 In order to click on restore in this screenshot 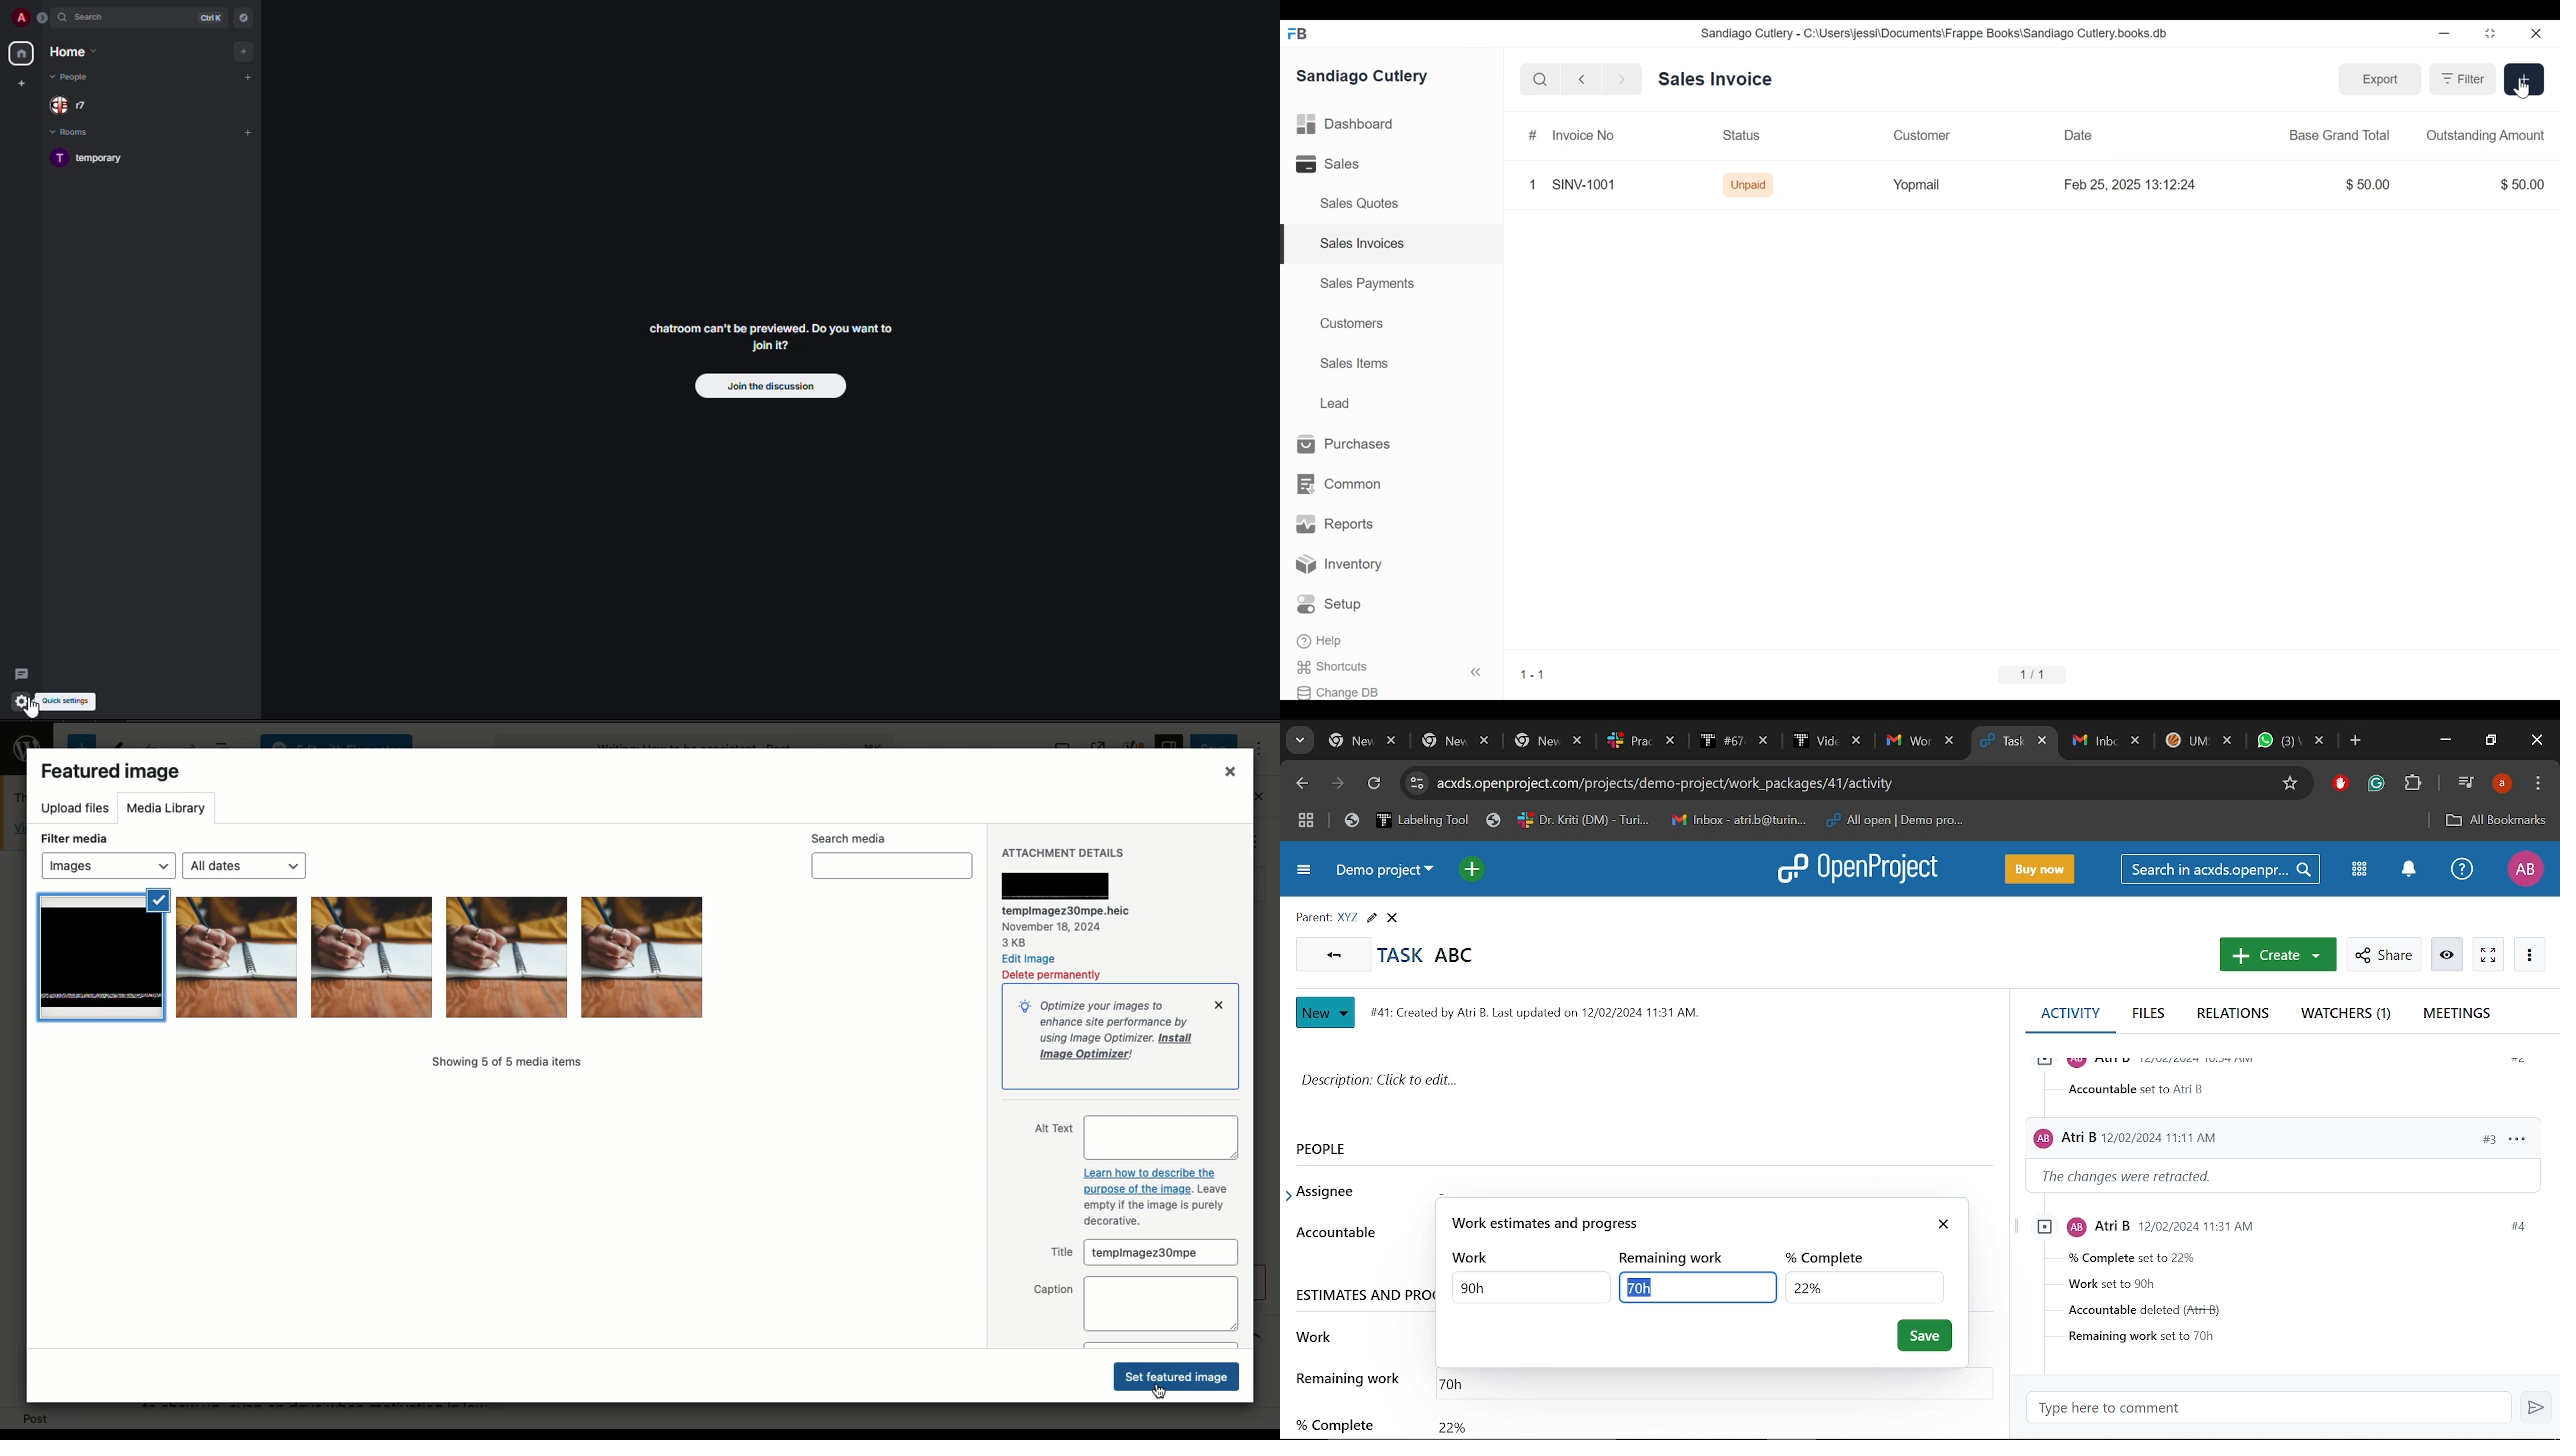, I will do `click(2490, 33)`.